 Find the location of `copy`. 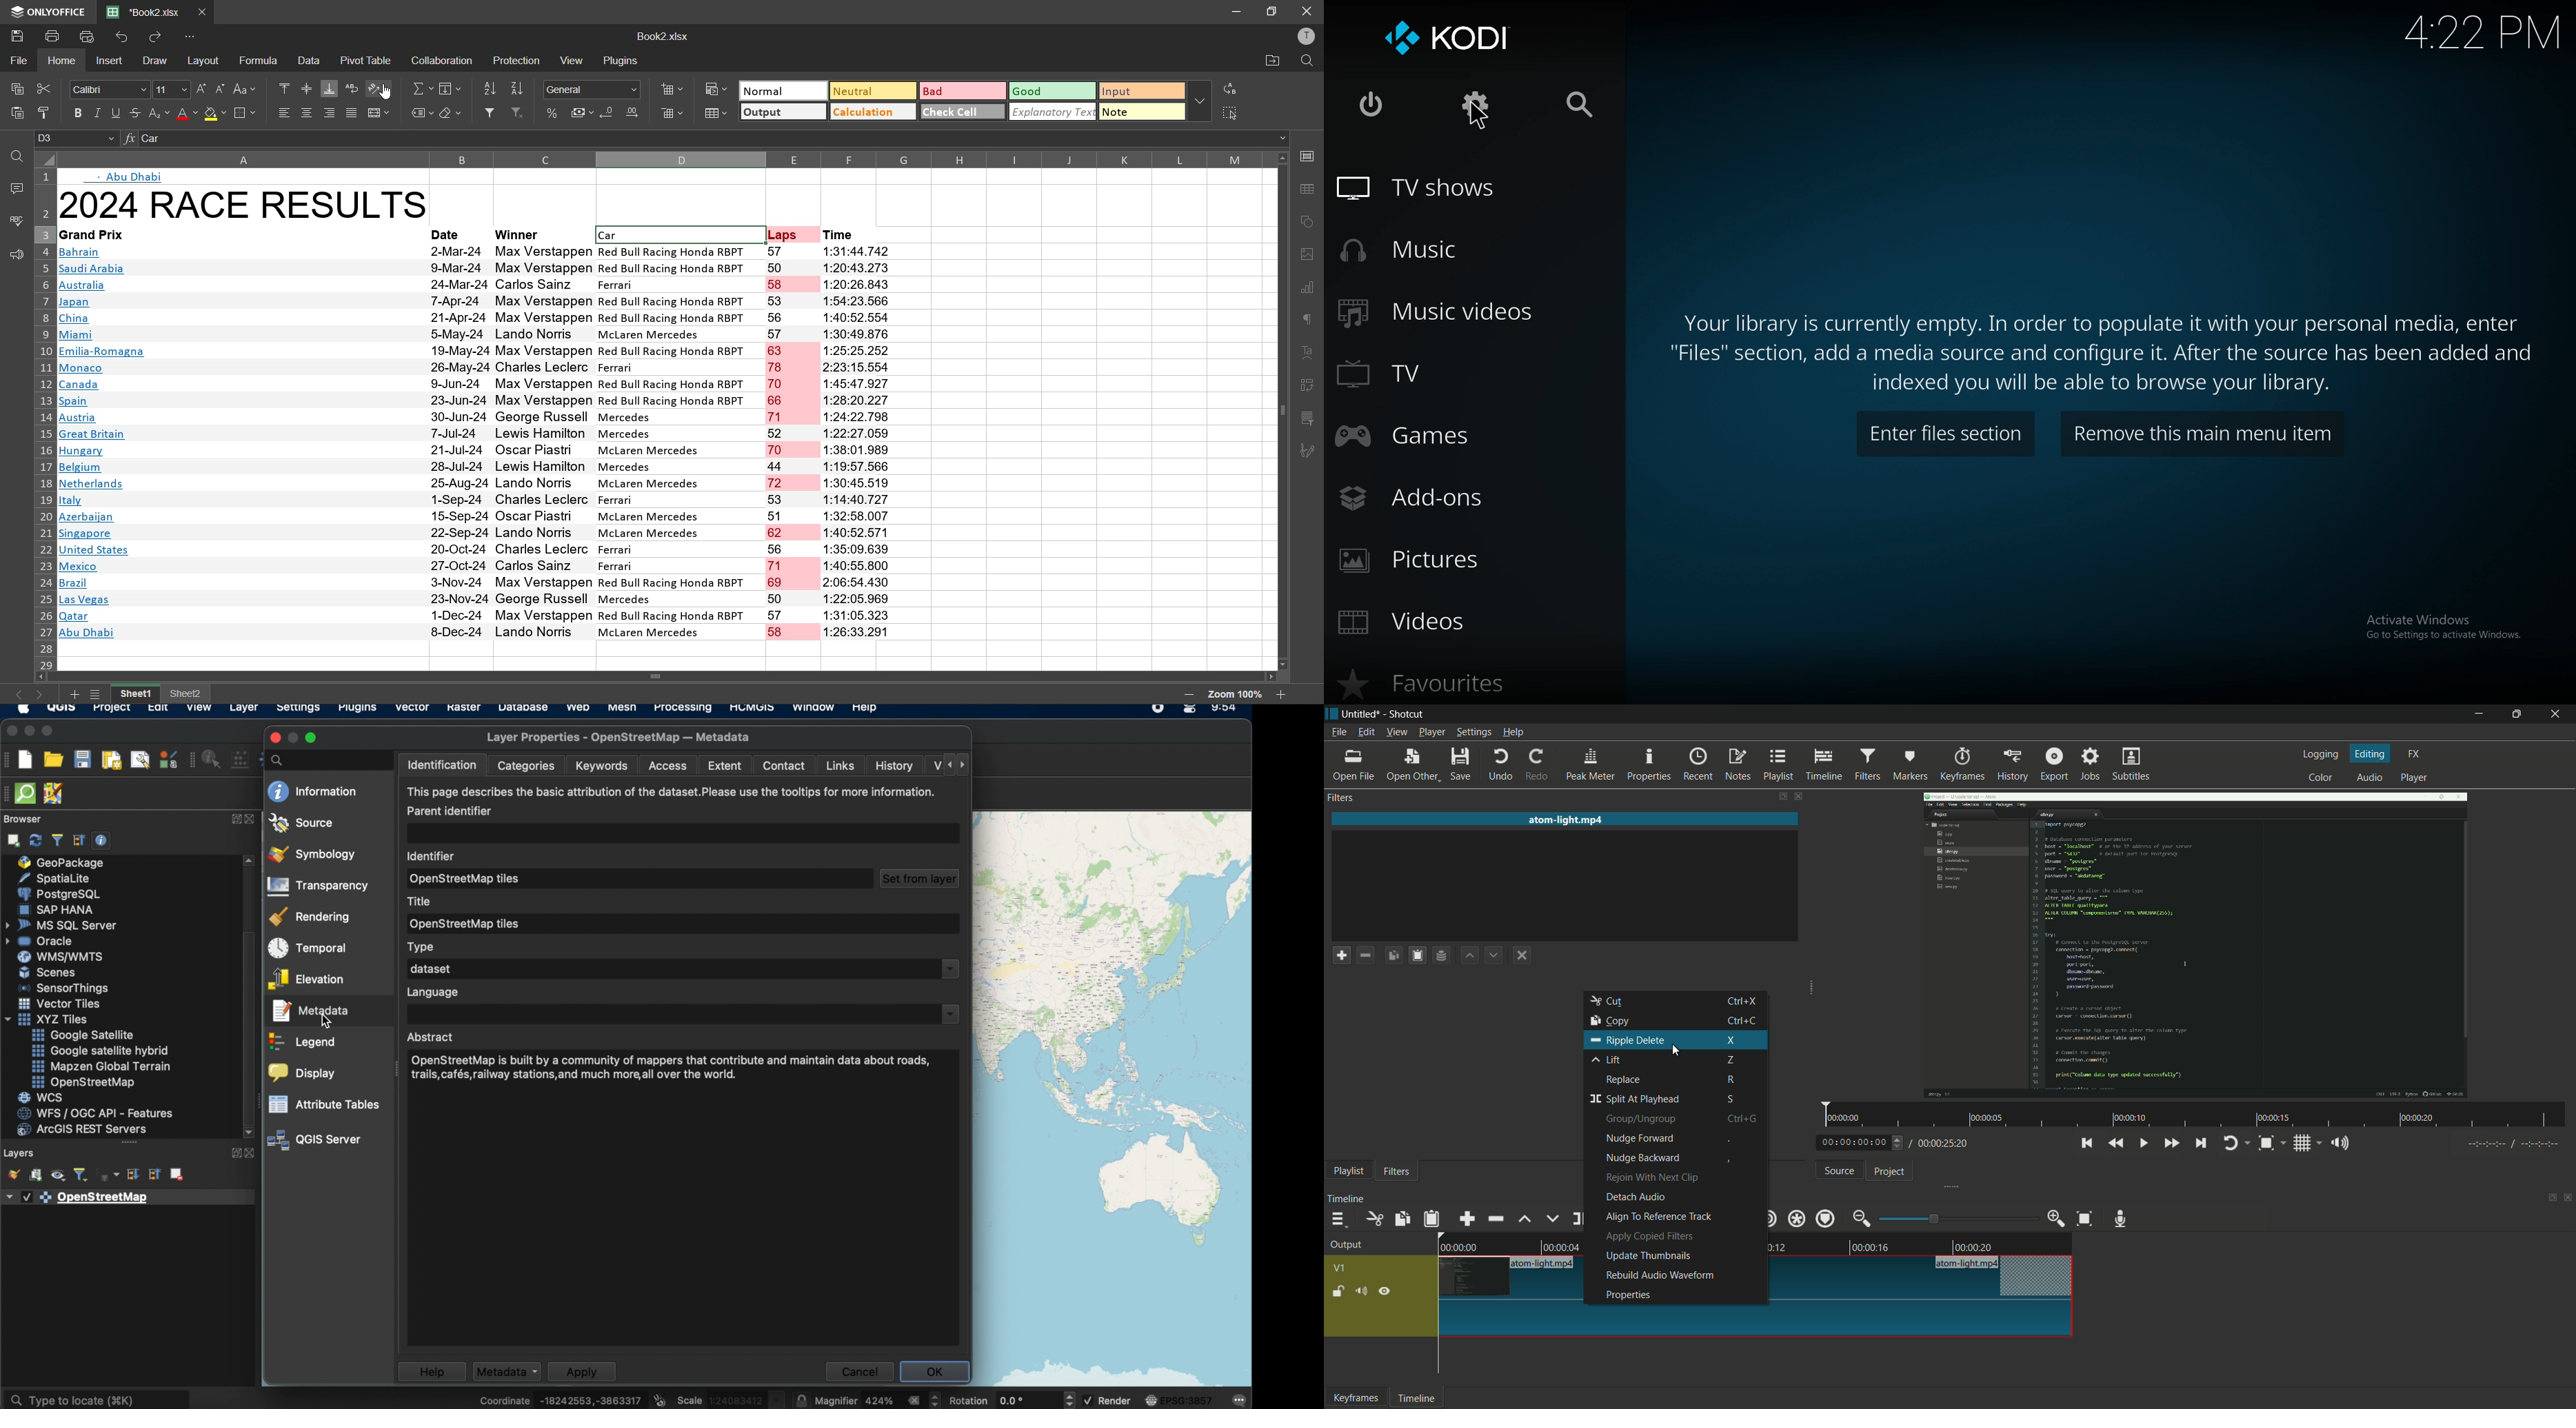

copy is located at coordinates (14, 90).